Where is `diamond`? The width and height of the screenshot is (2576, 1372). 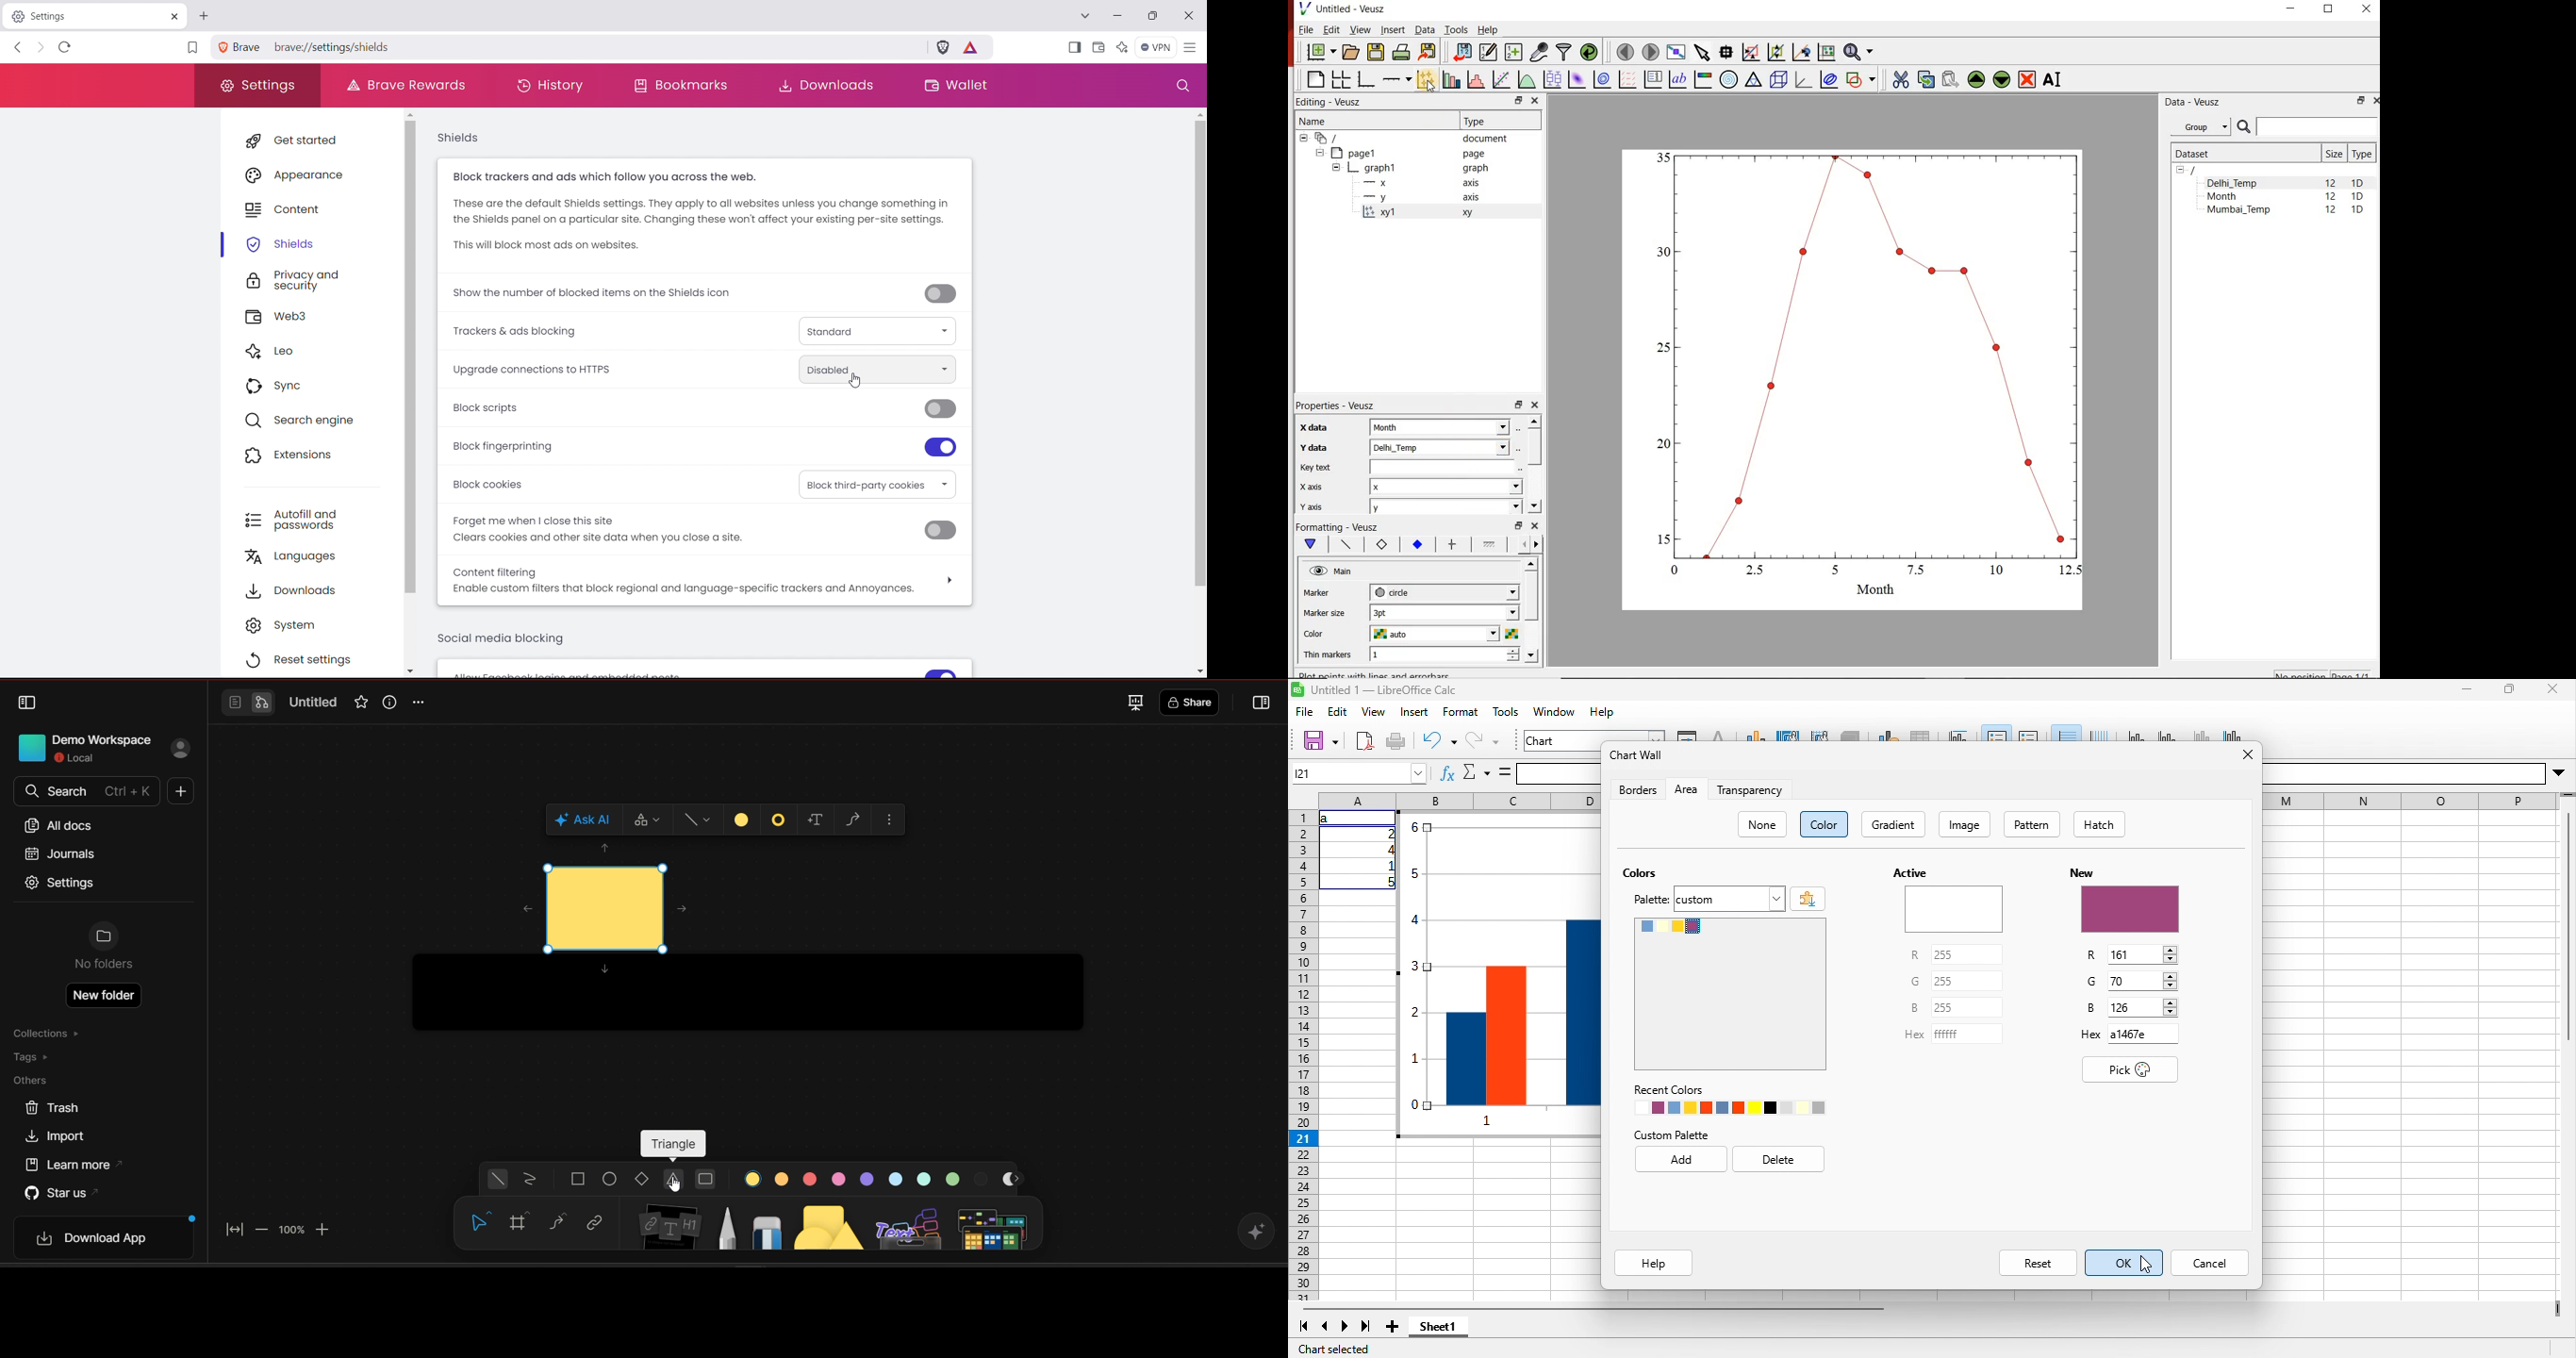 diamond is located at coordinates (644, 1181).